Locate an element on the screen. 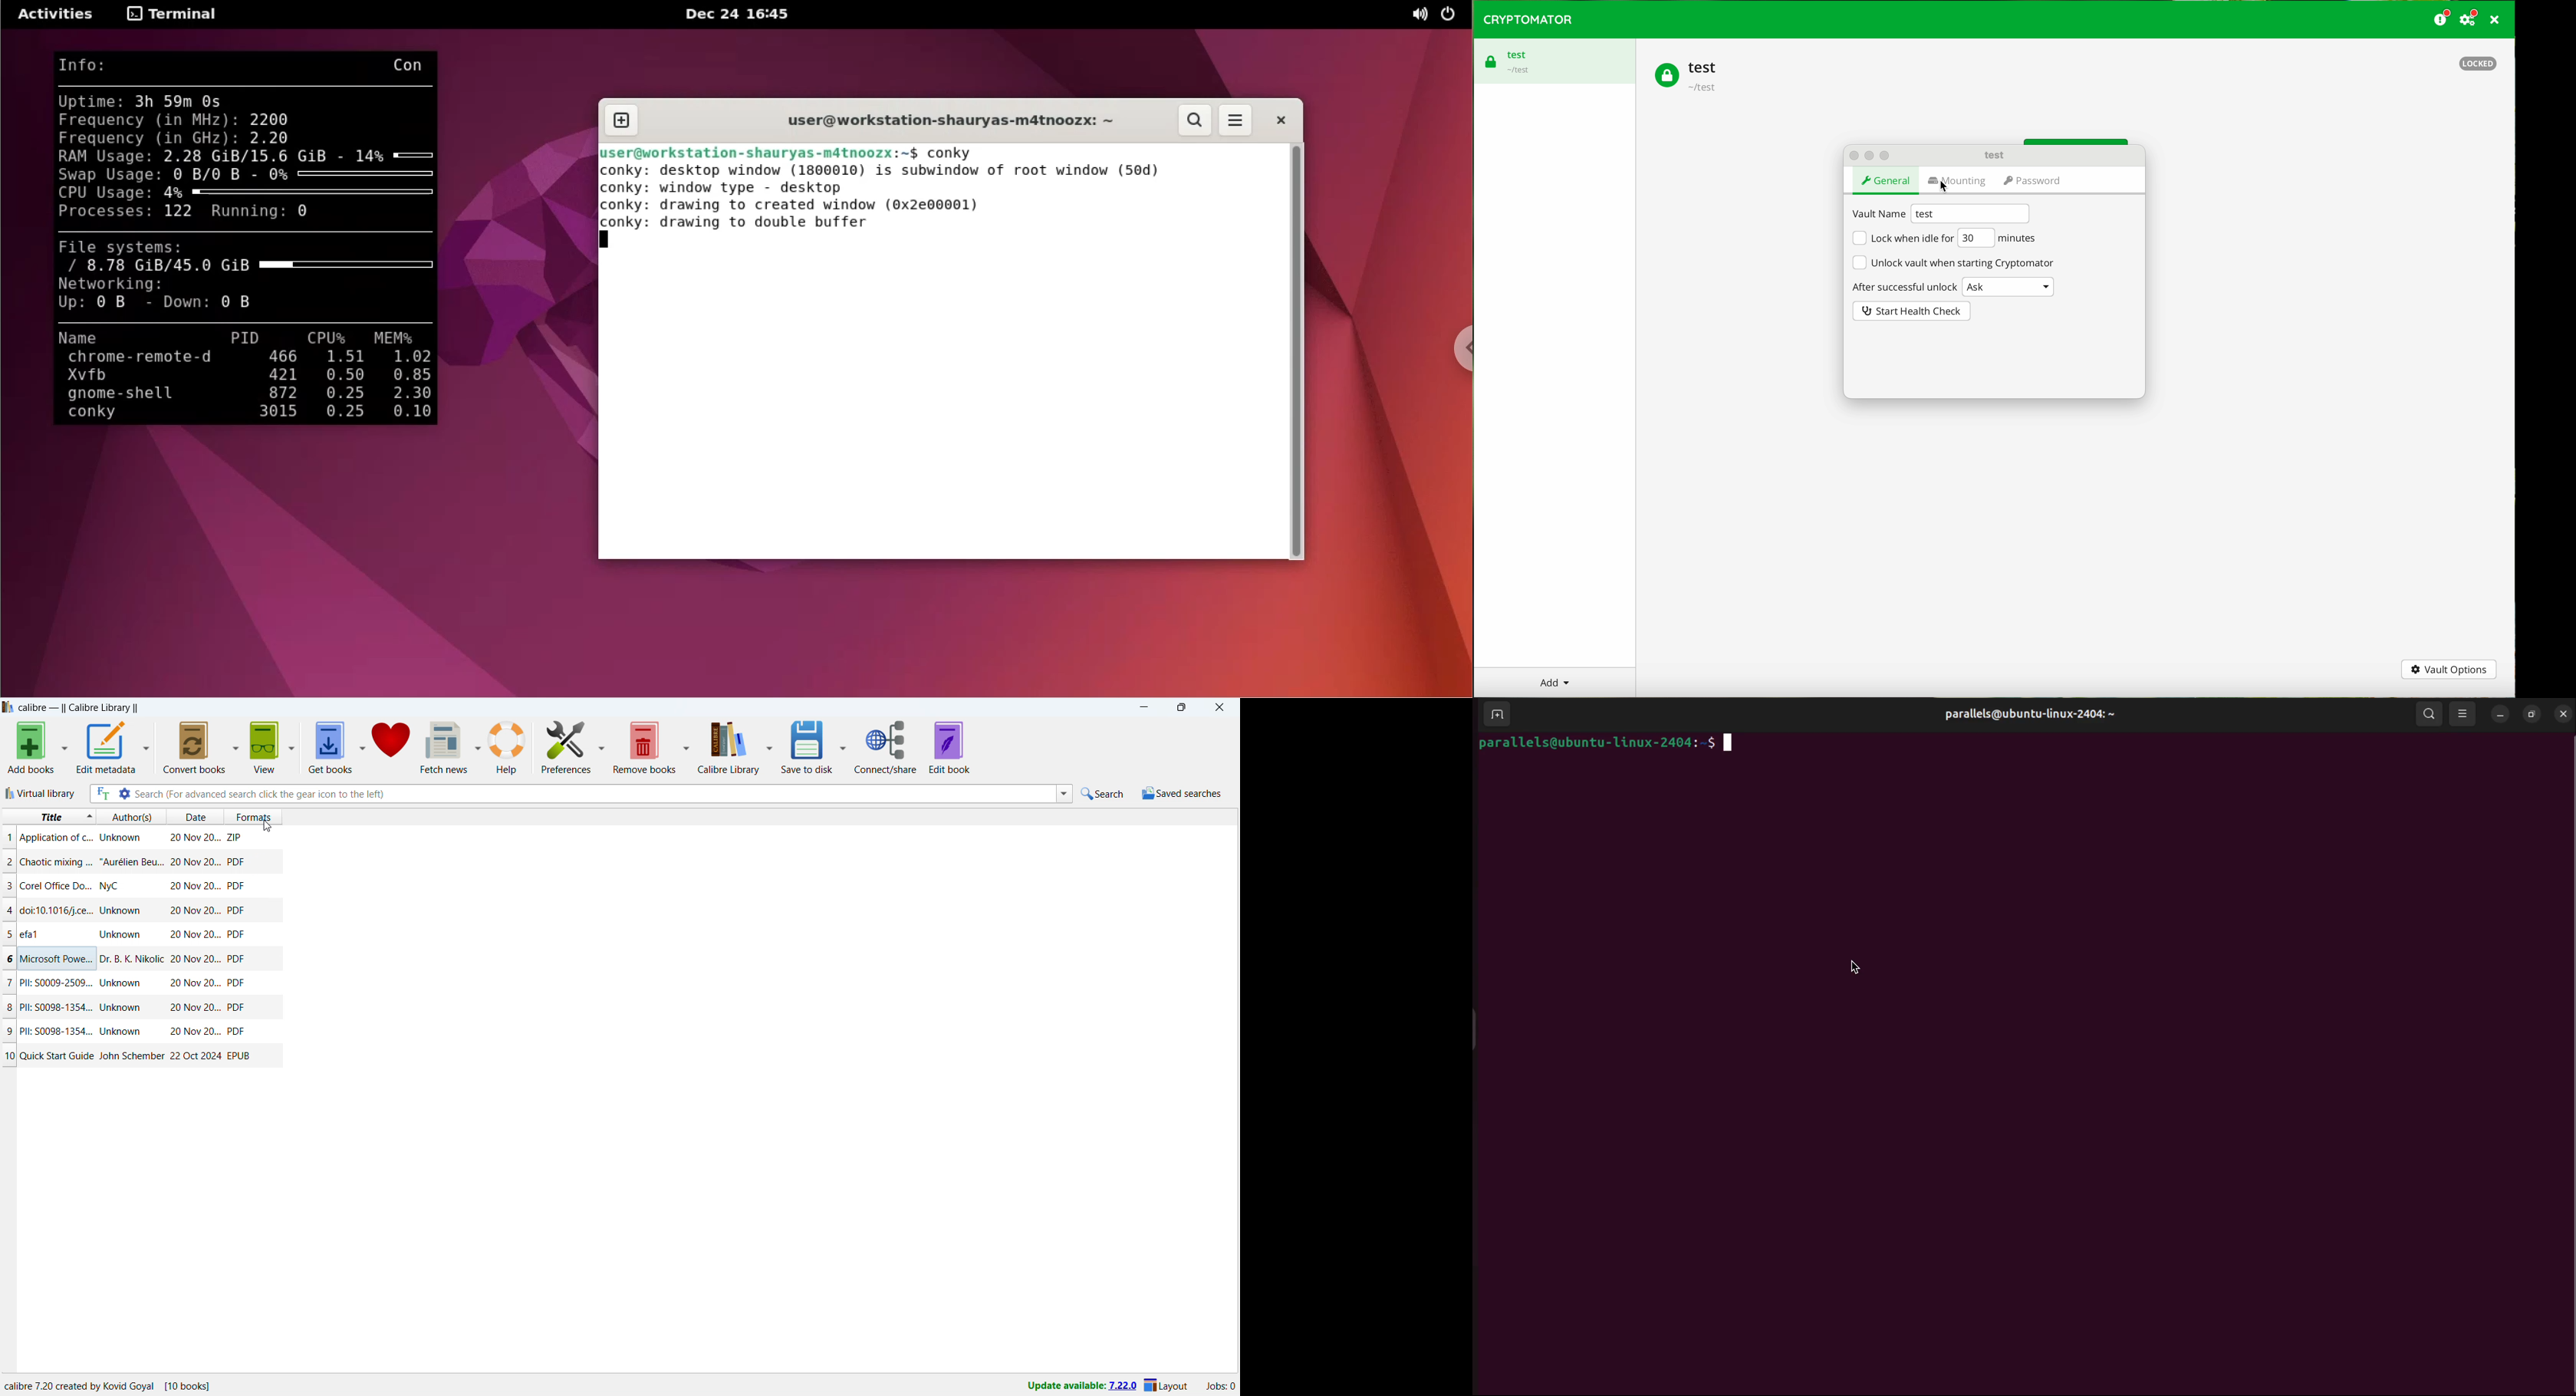 The image size is (2576, 1400). title is located at coordinates (56, 838).